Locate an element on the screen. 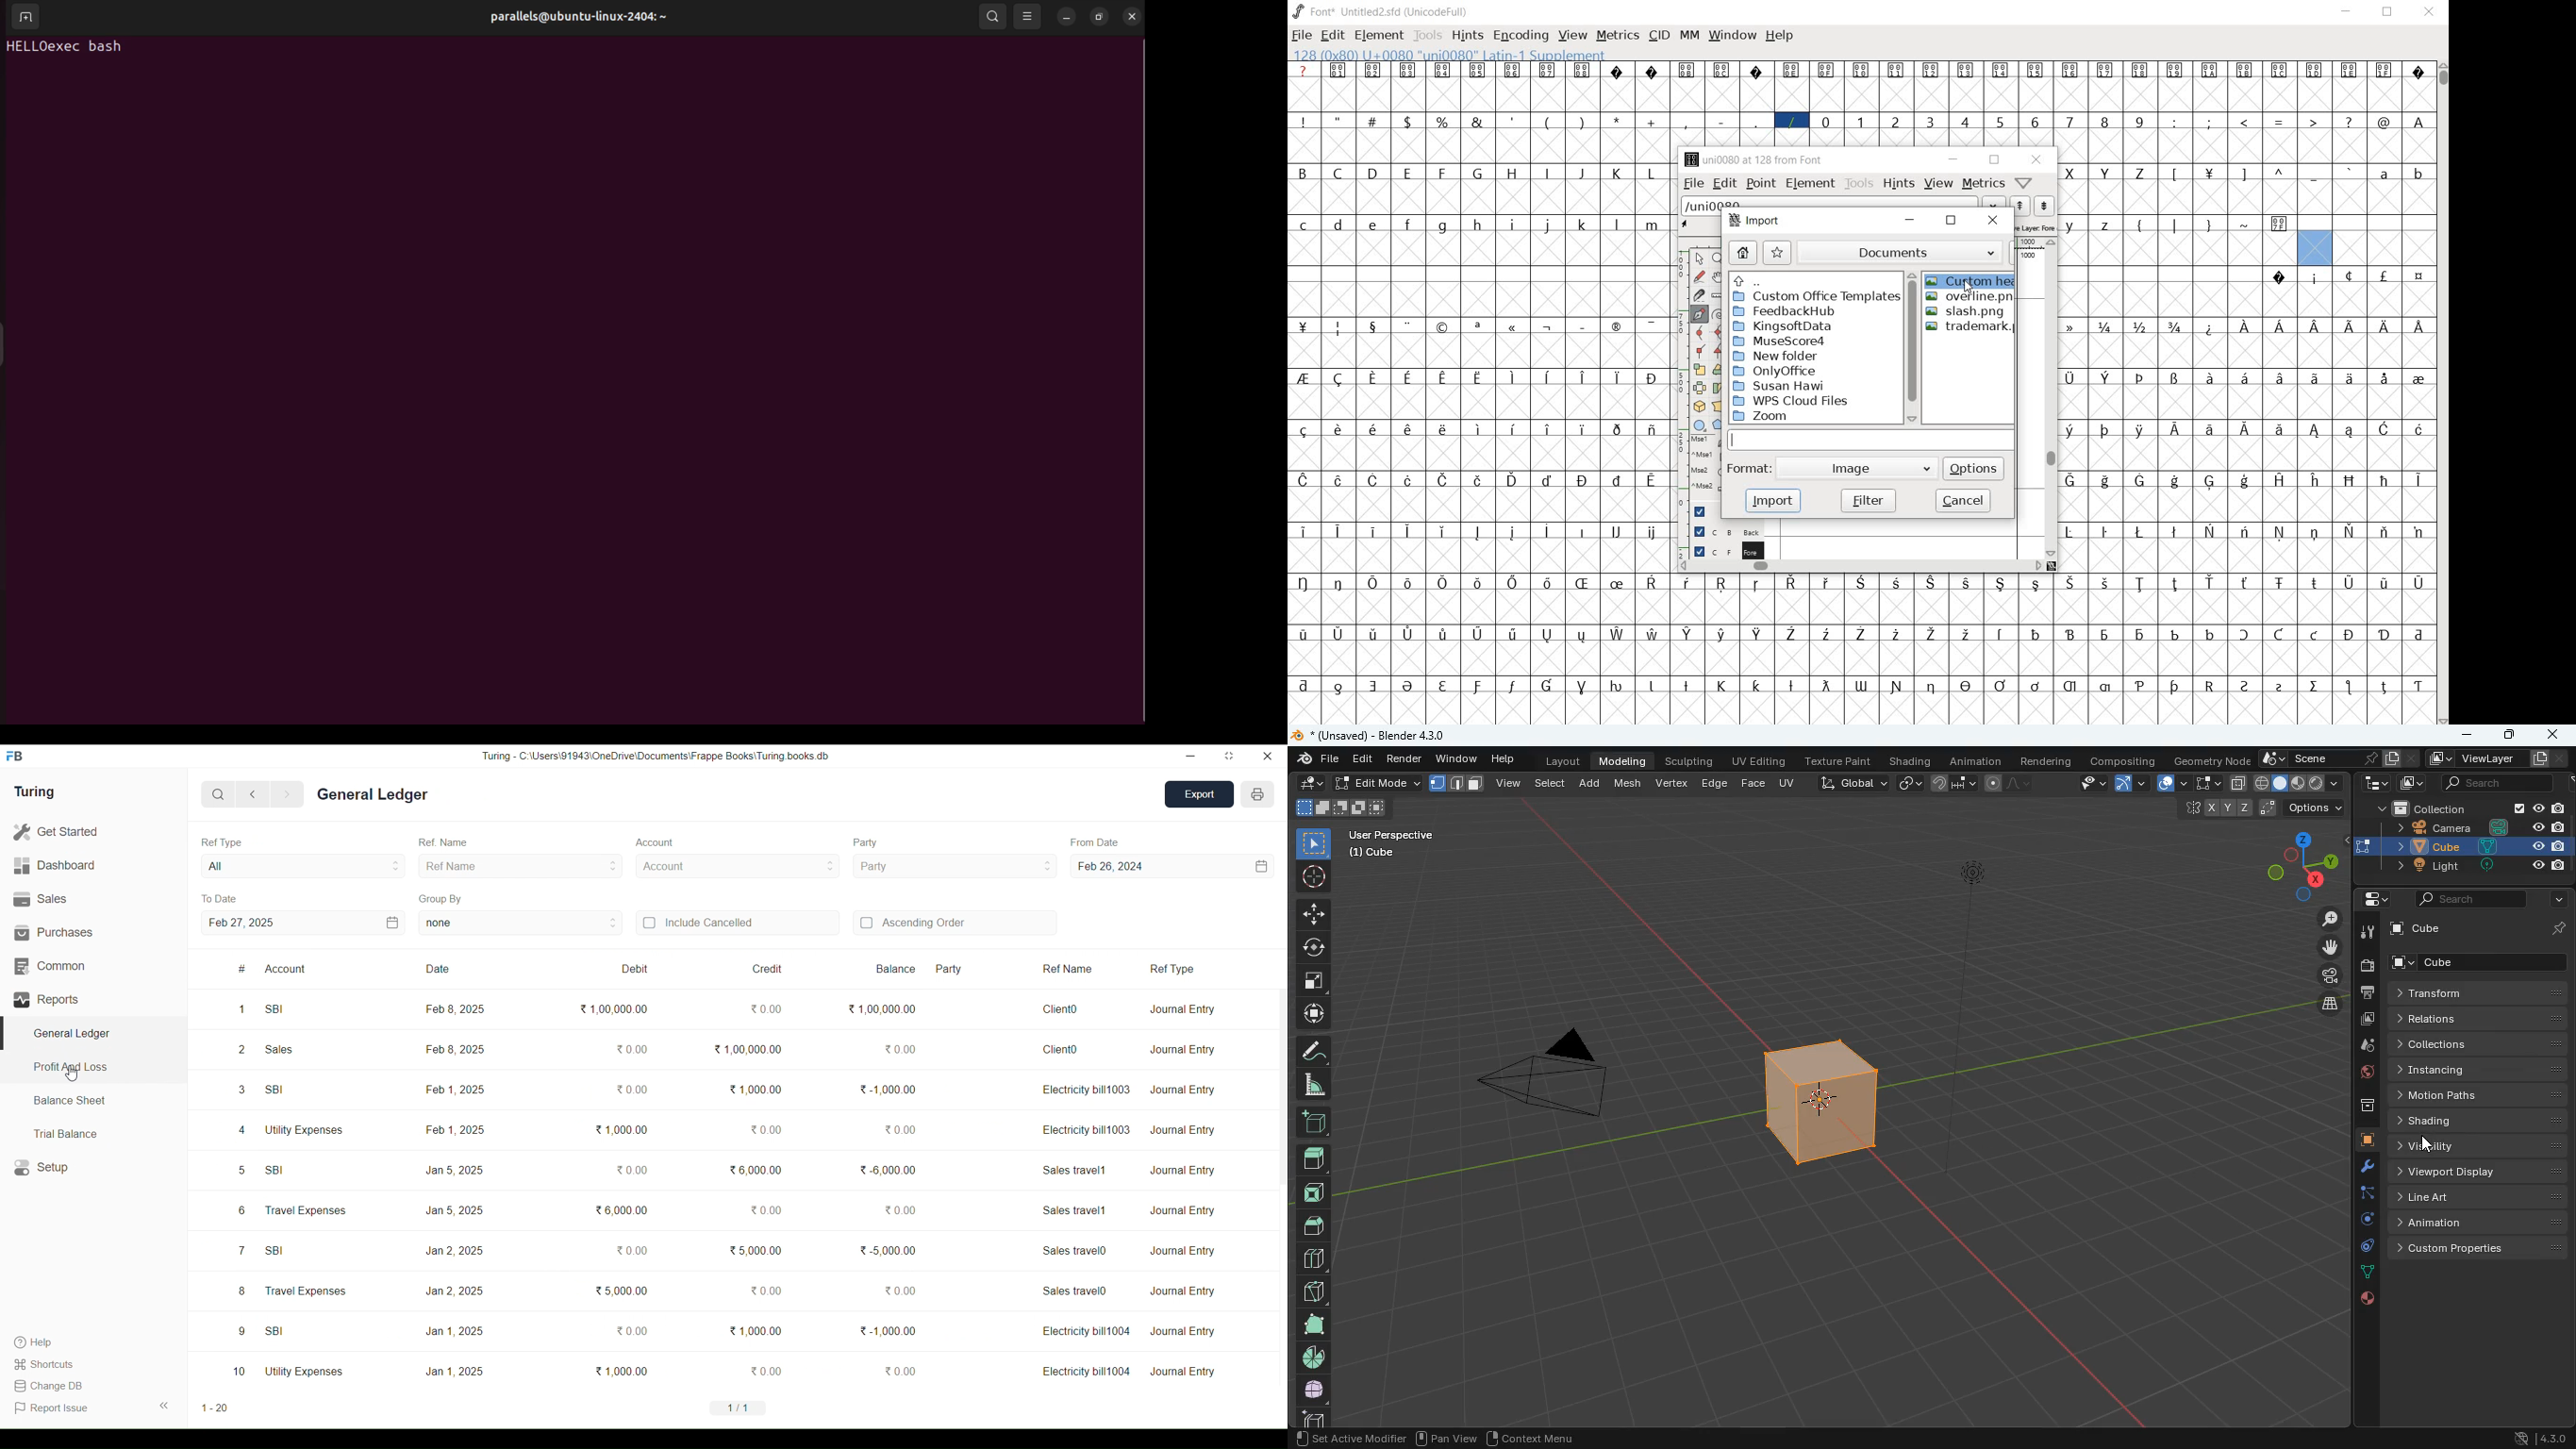  Collapse is located at coordinates (164, 1405).